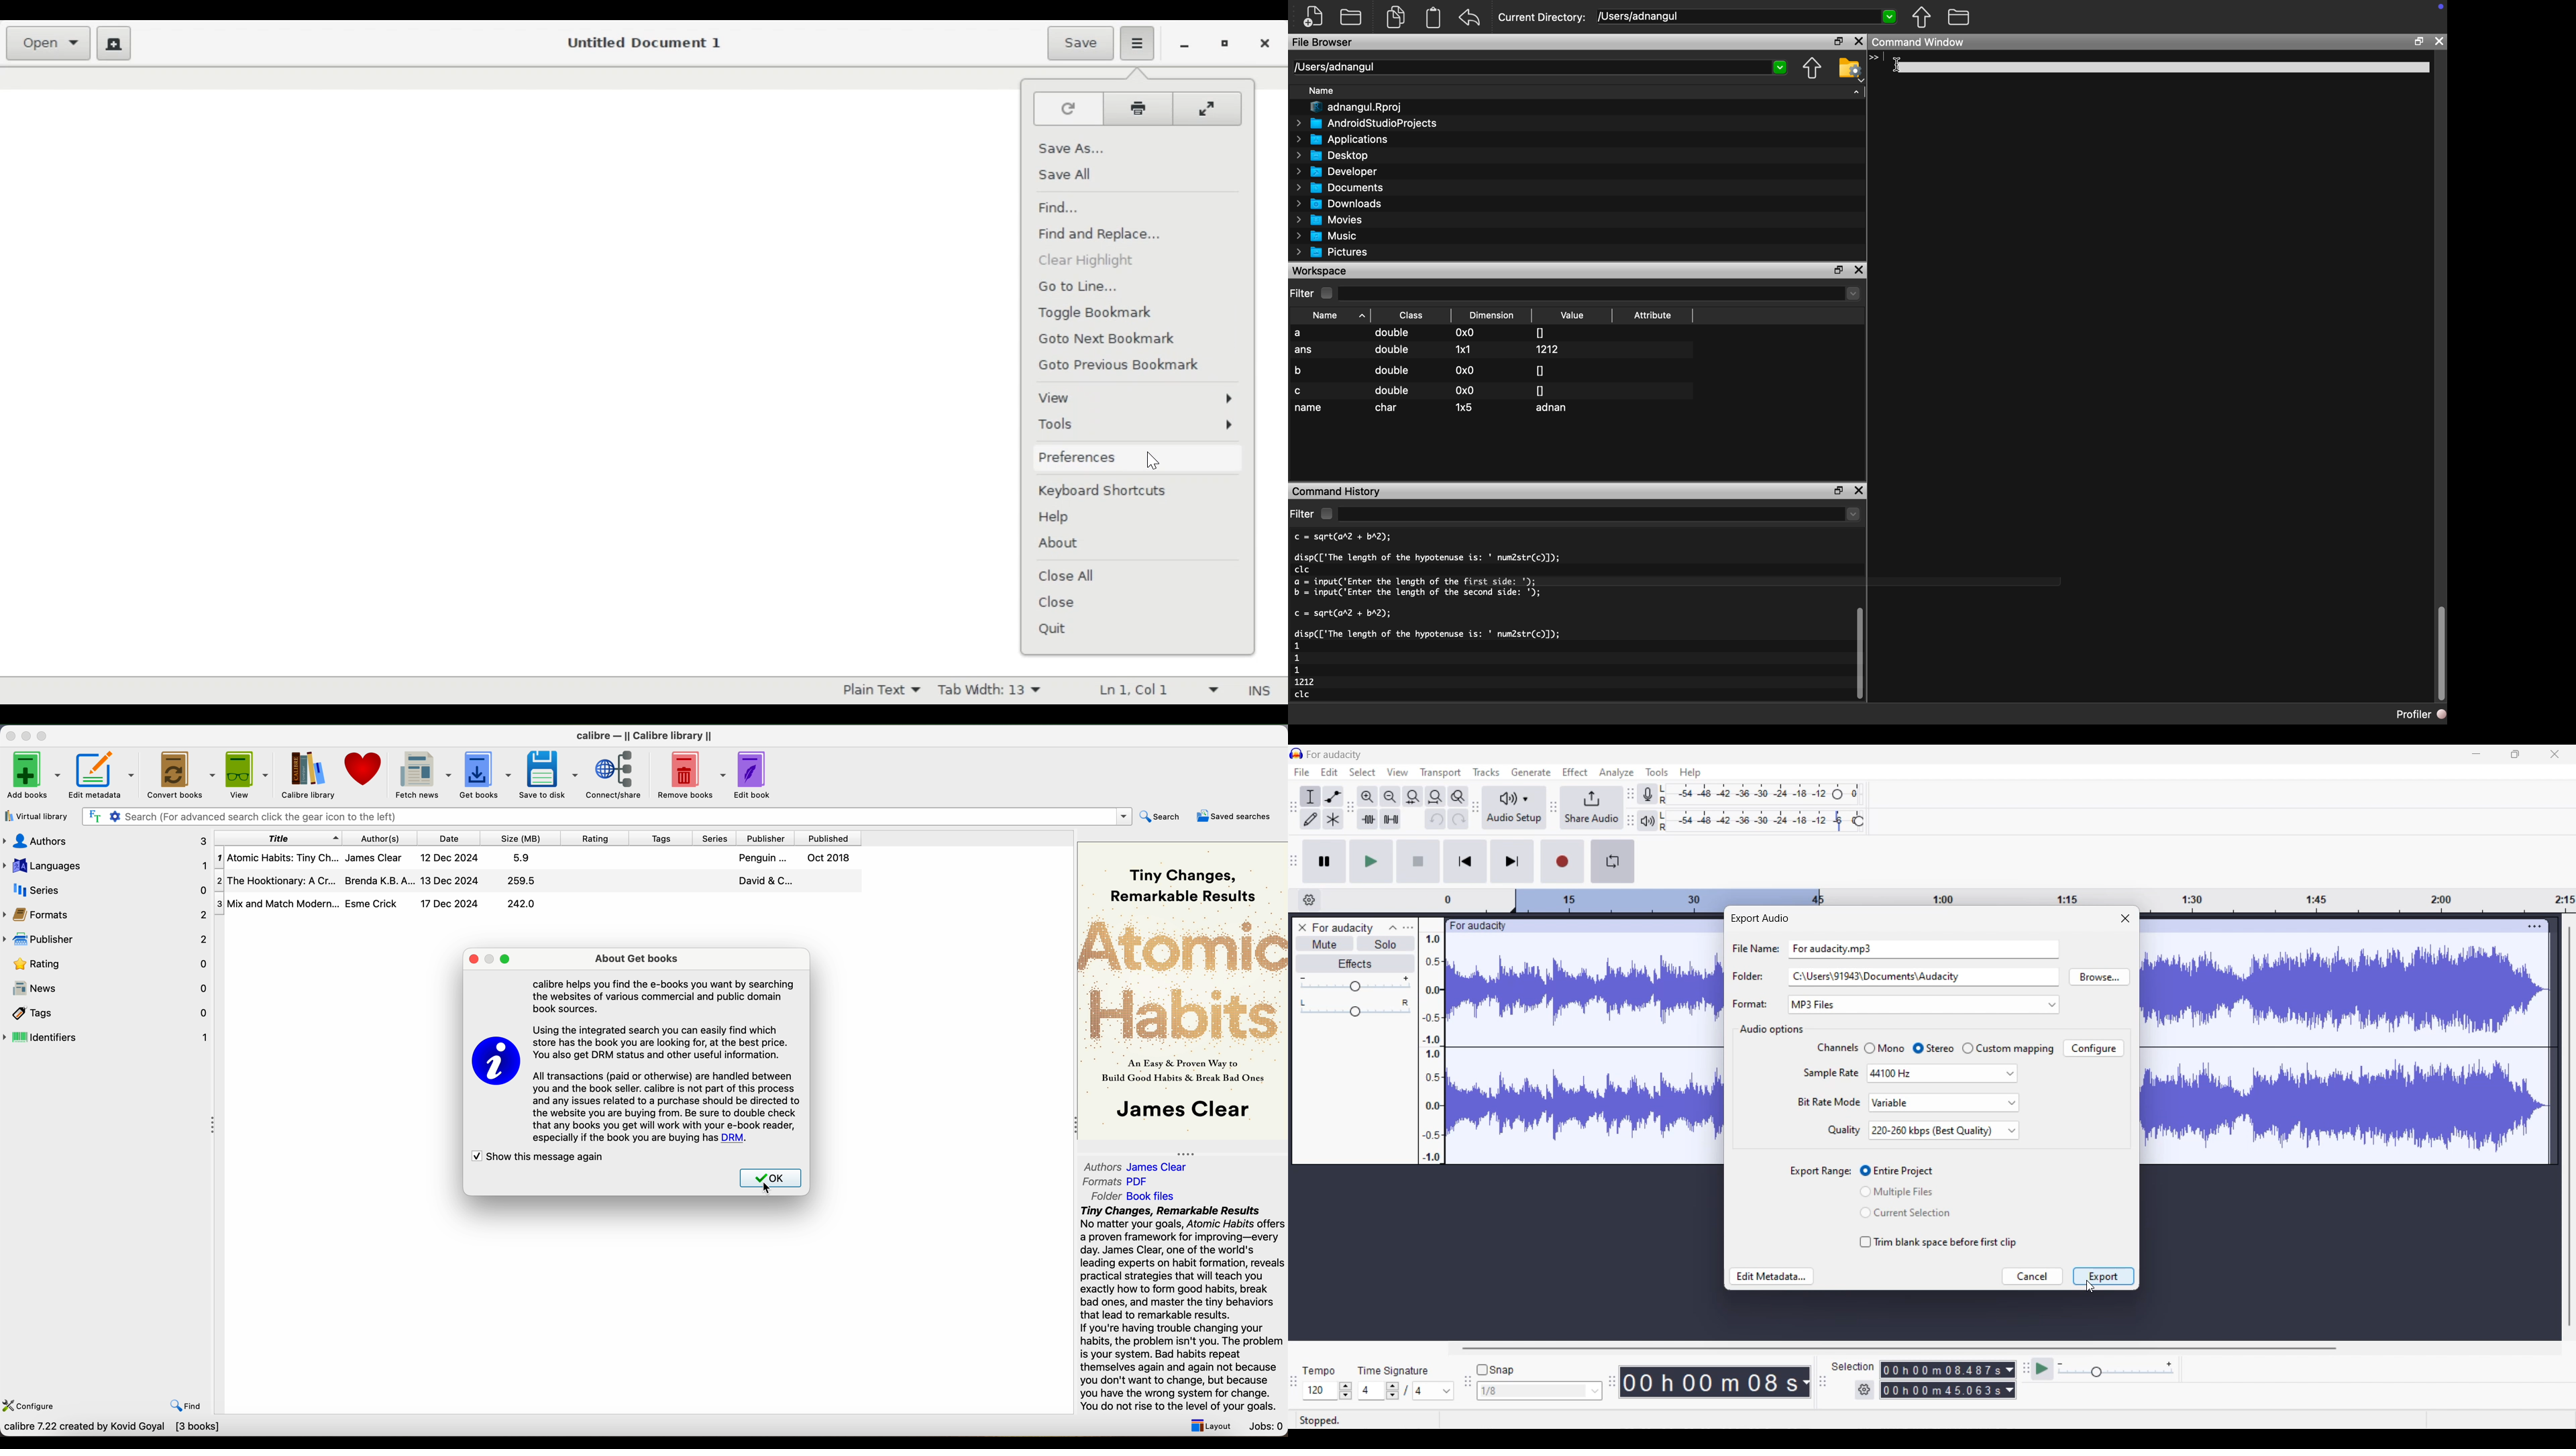  I want to click on Highlighted by cursor, so click(1965, 1103).